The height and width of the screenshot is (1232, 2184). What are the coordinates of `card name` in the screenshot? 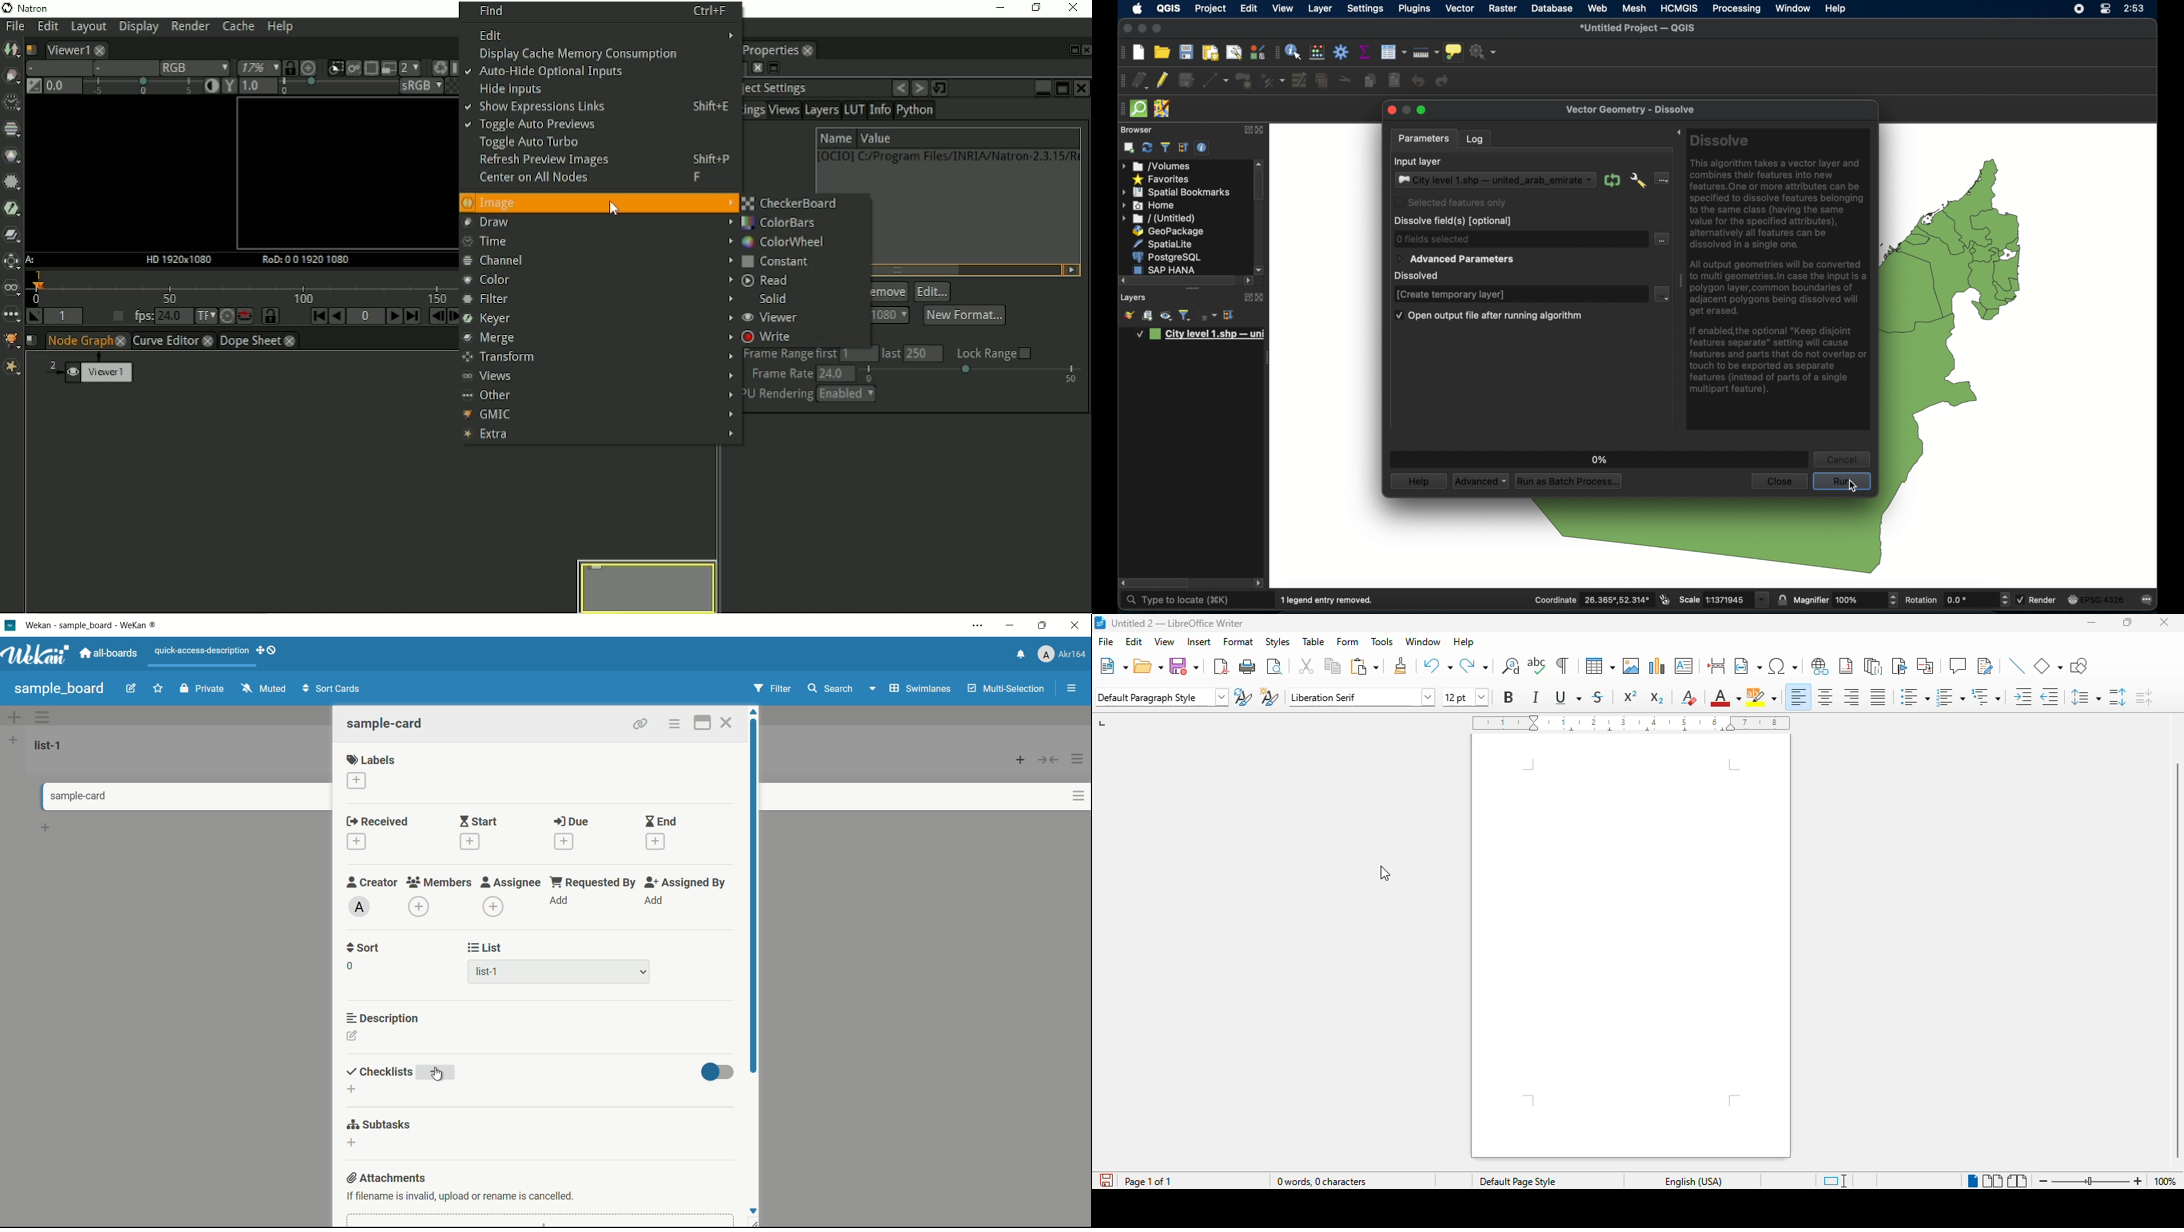 It's located at (386, 723).